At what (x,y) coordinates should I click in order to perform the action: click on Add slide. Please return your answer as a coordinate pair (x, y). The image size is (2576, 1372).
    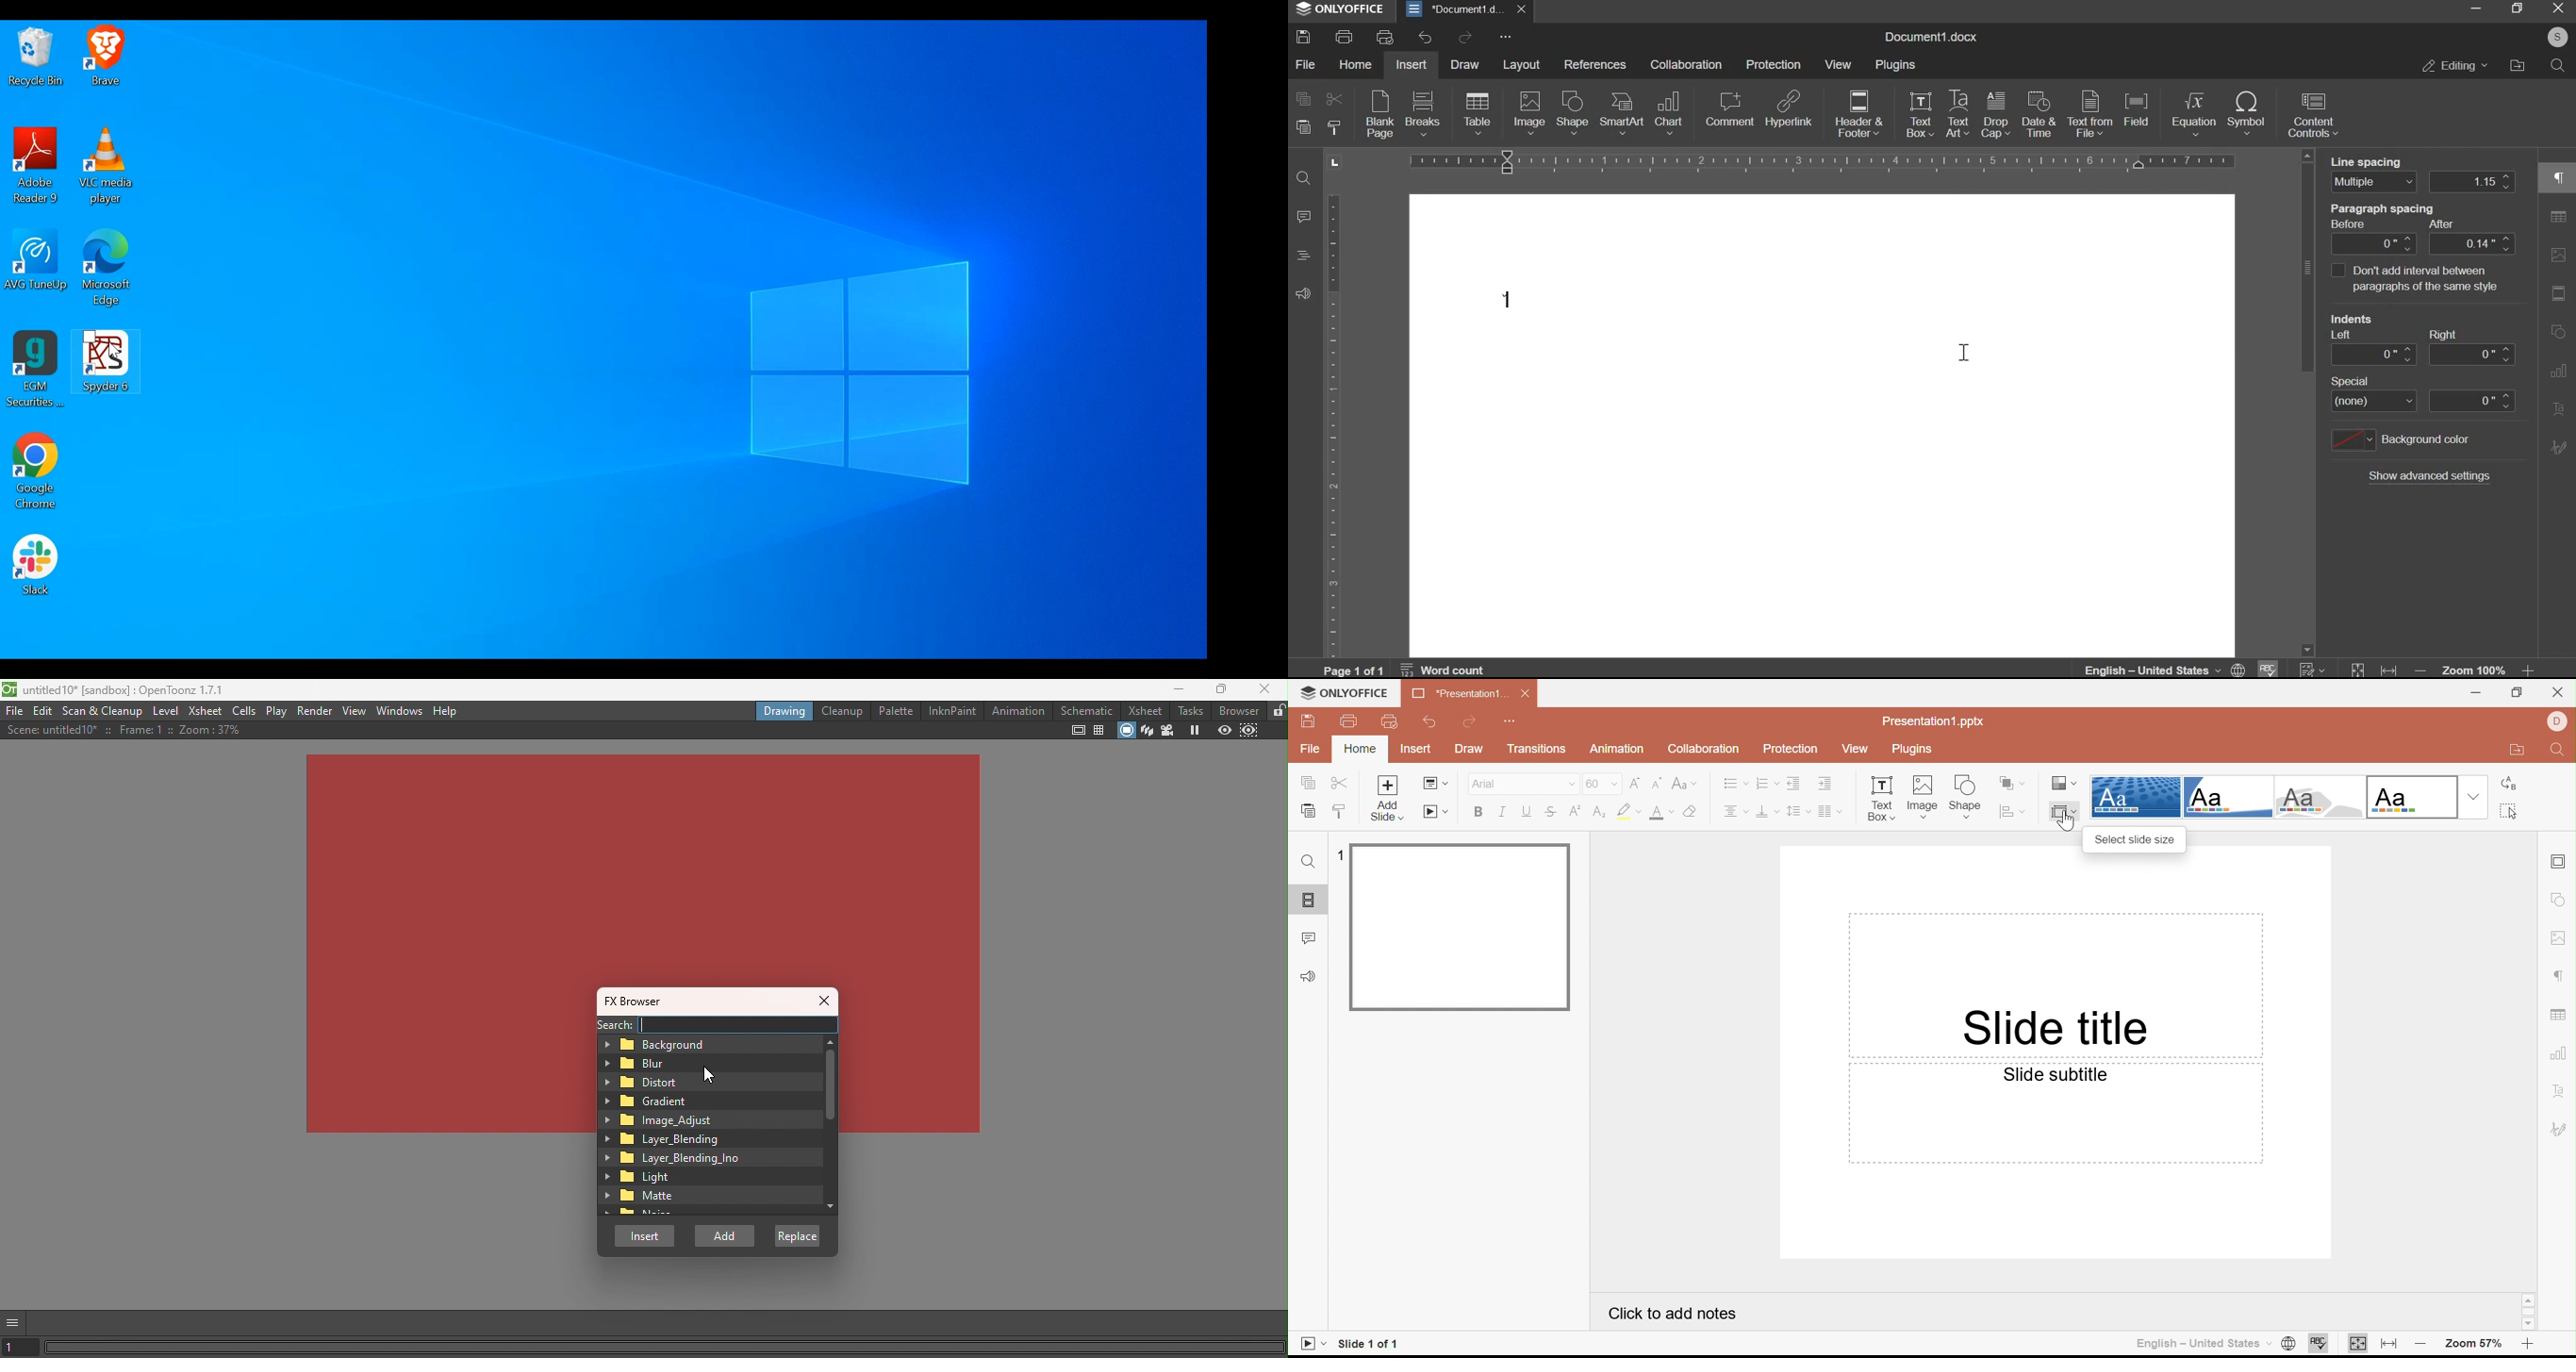
    Looking at the image, I should click on (1386, 785).